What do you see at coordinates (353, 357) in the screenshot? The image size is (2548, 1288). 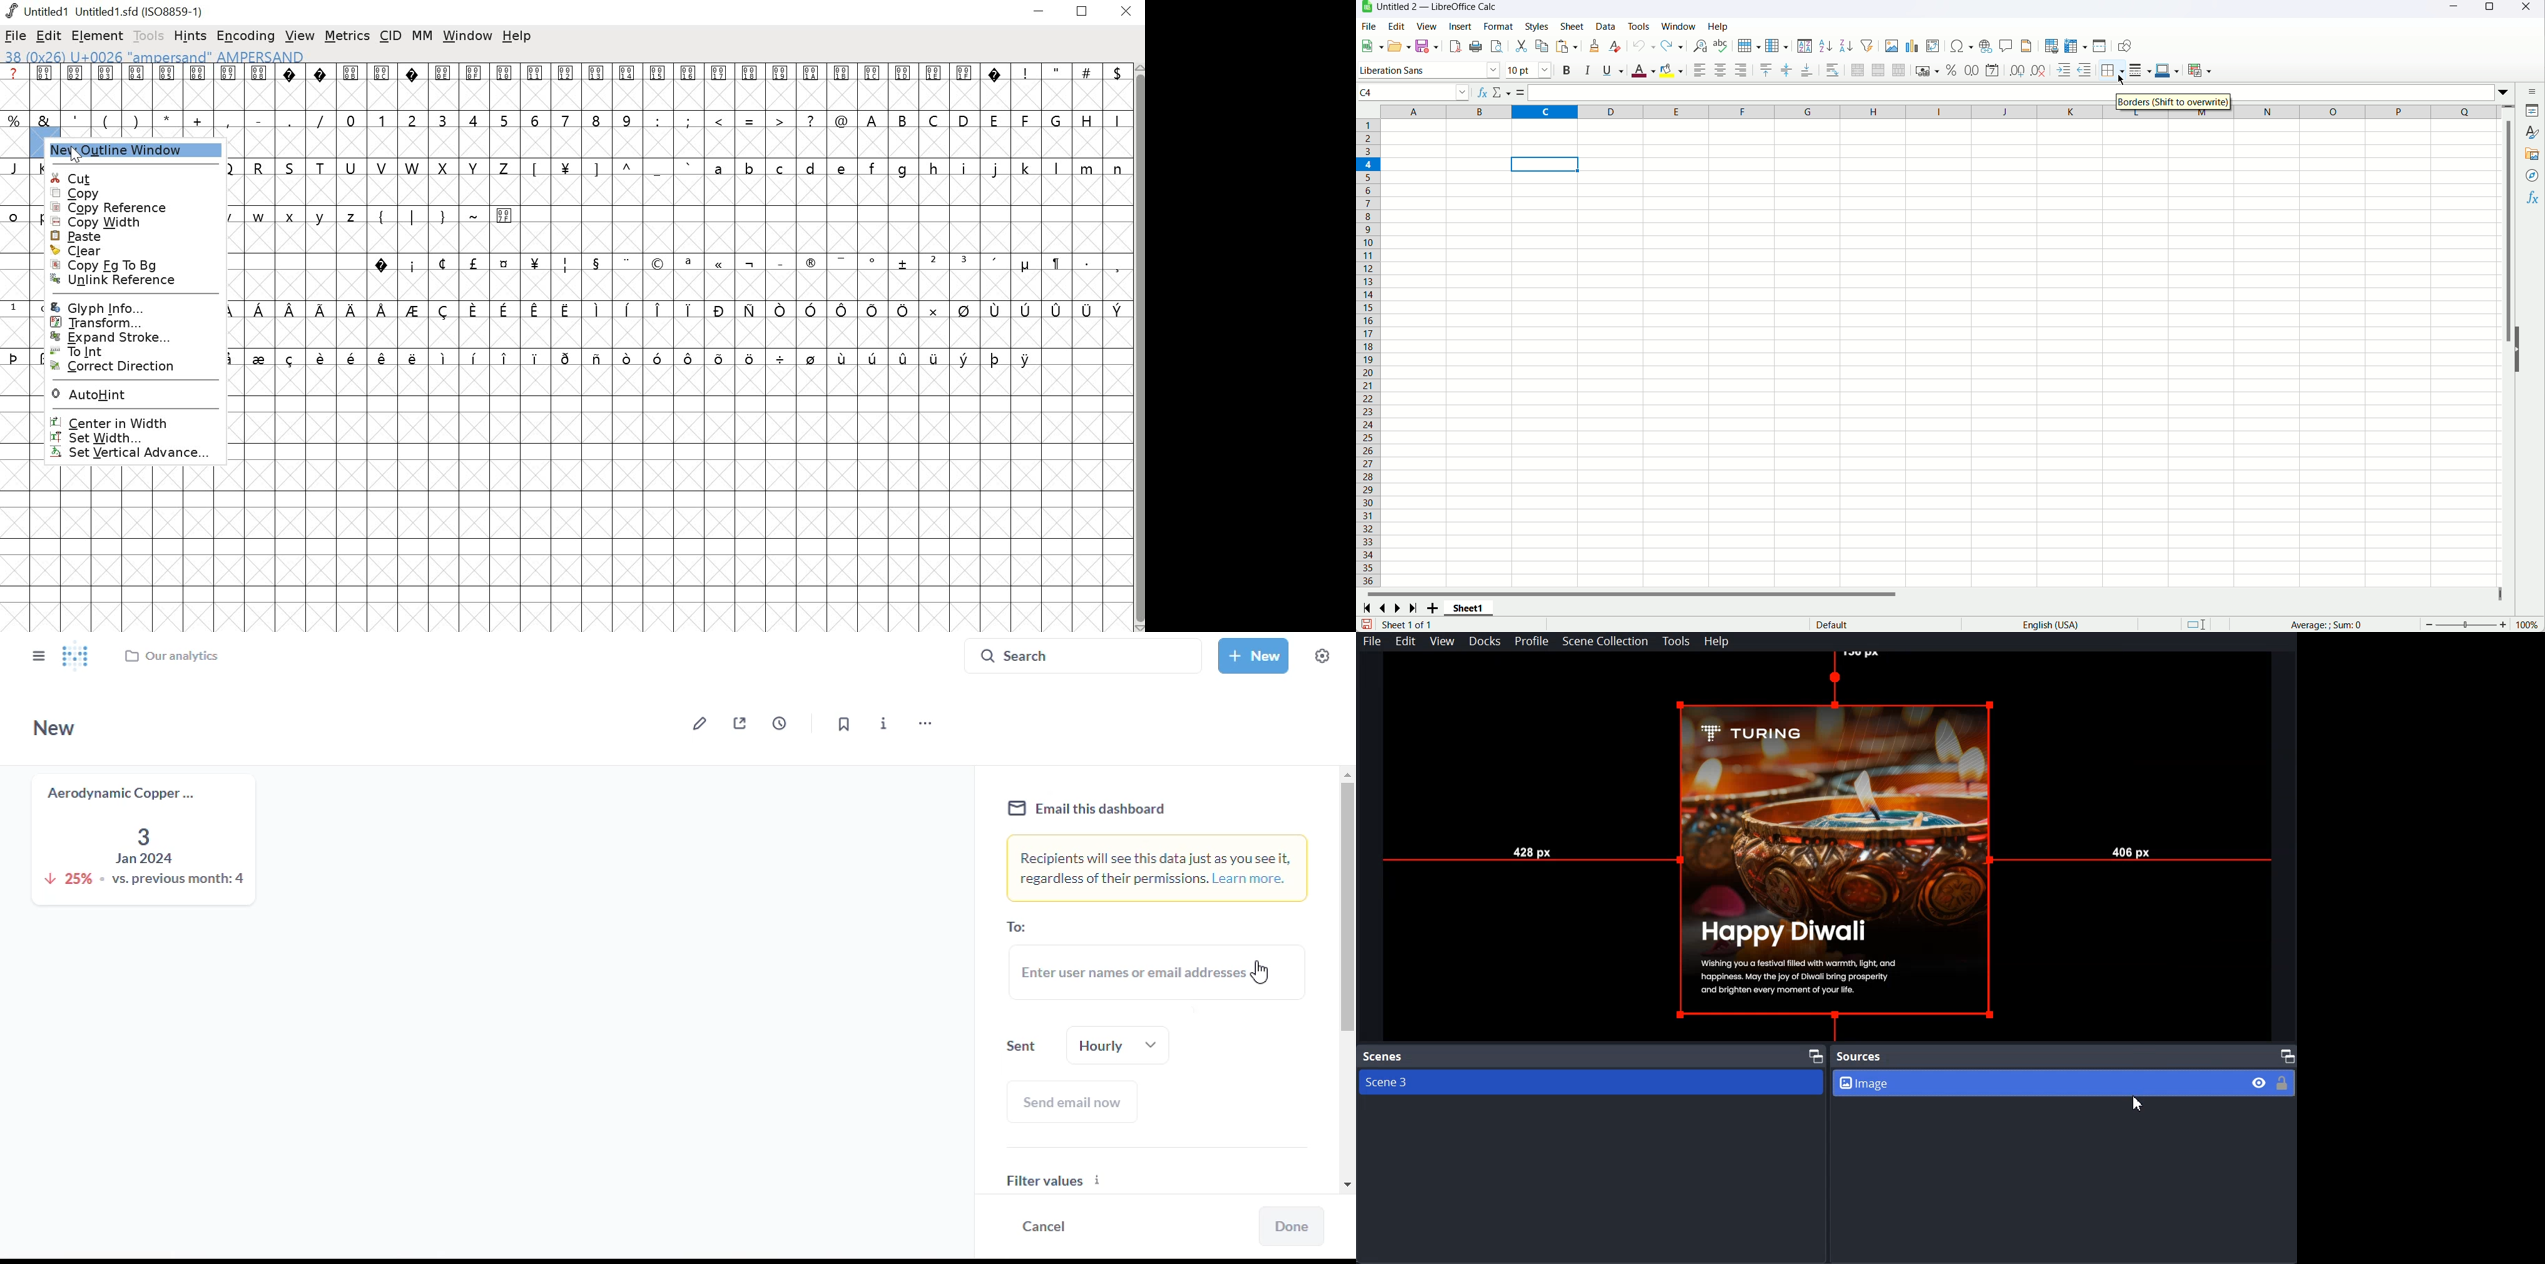 I see `symbol` at bounding box center [353, 357].